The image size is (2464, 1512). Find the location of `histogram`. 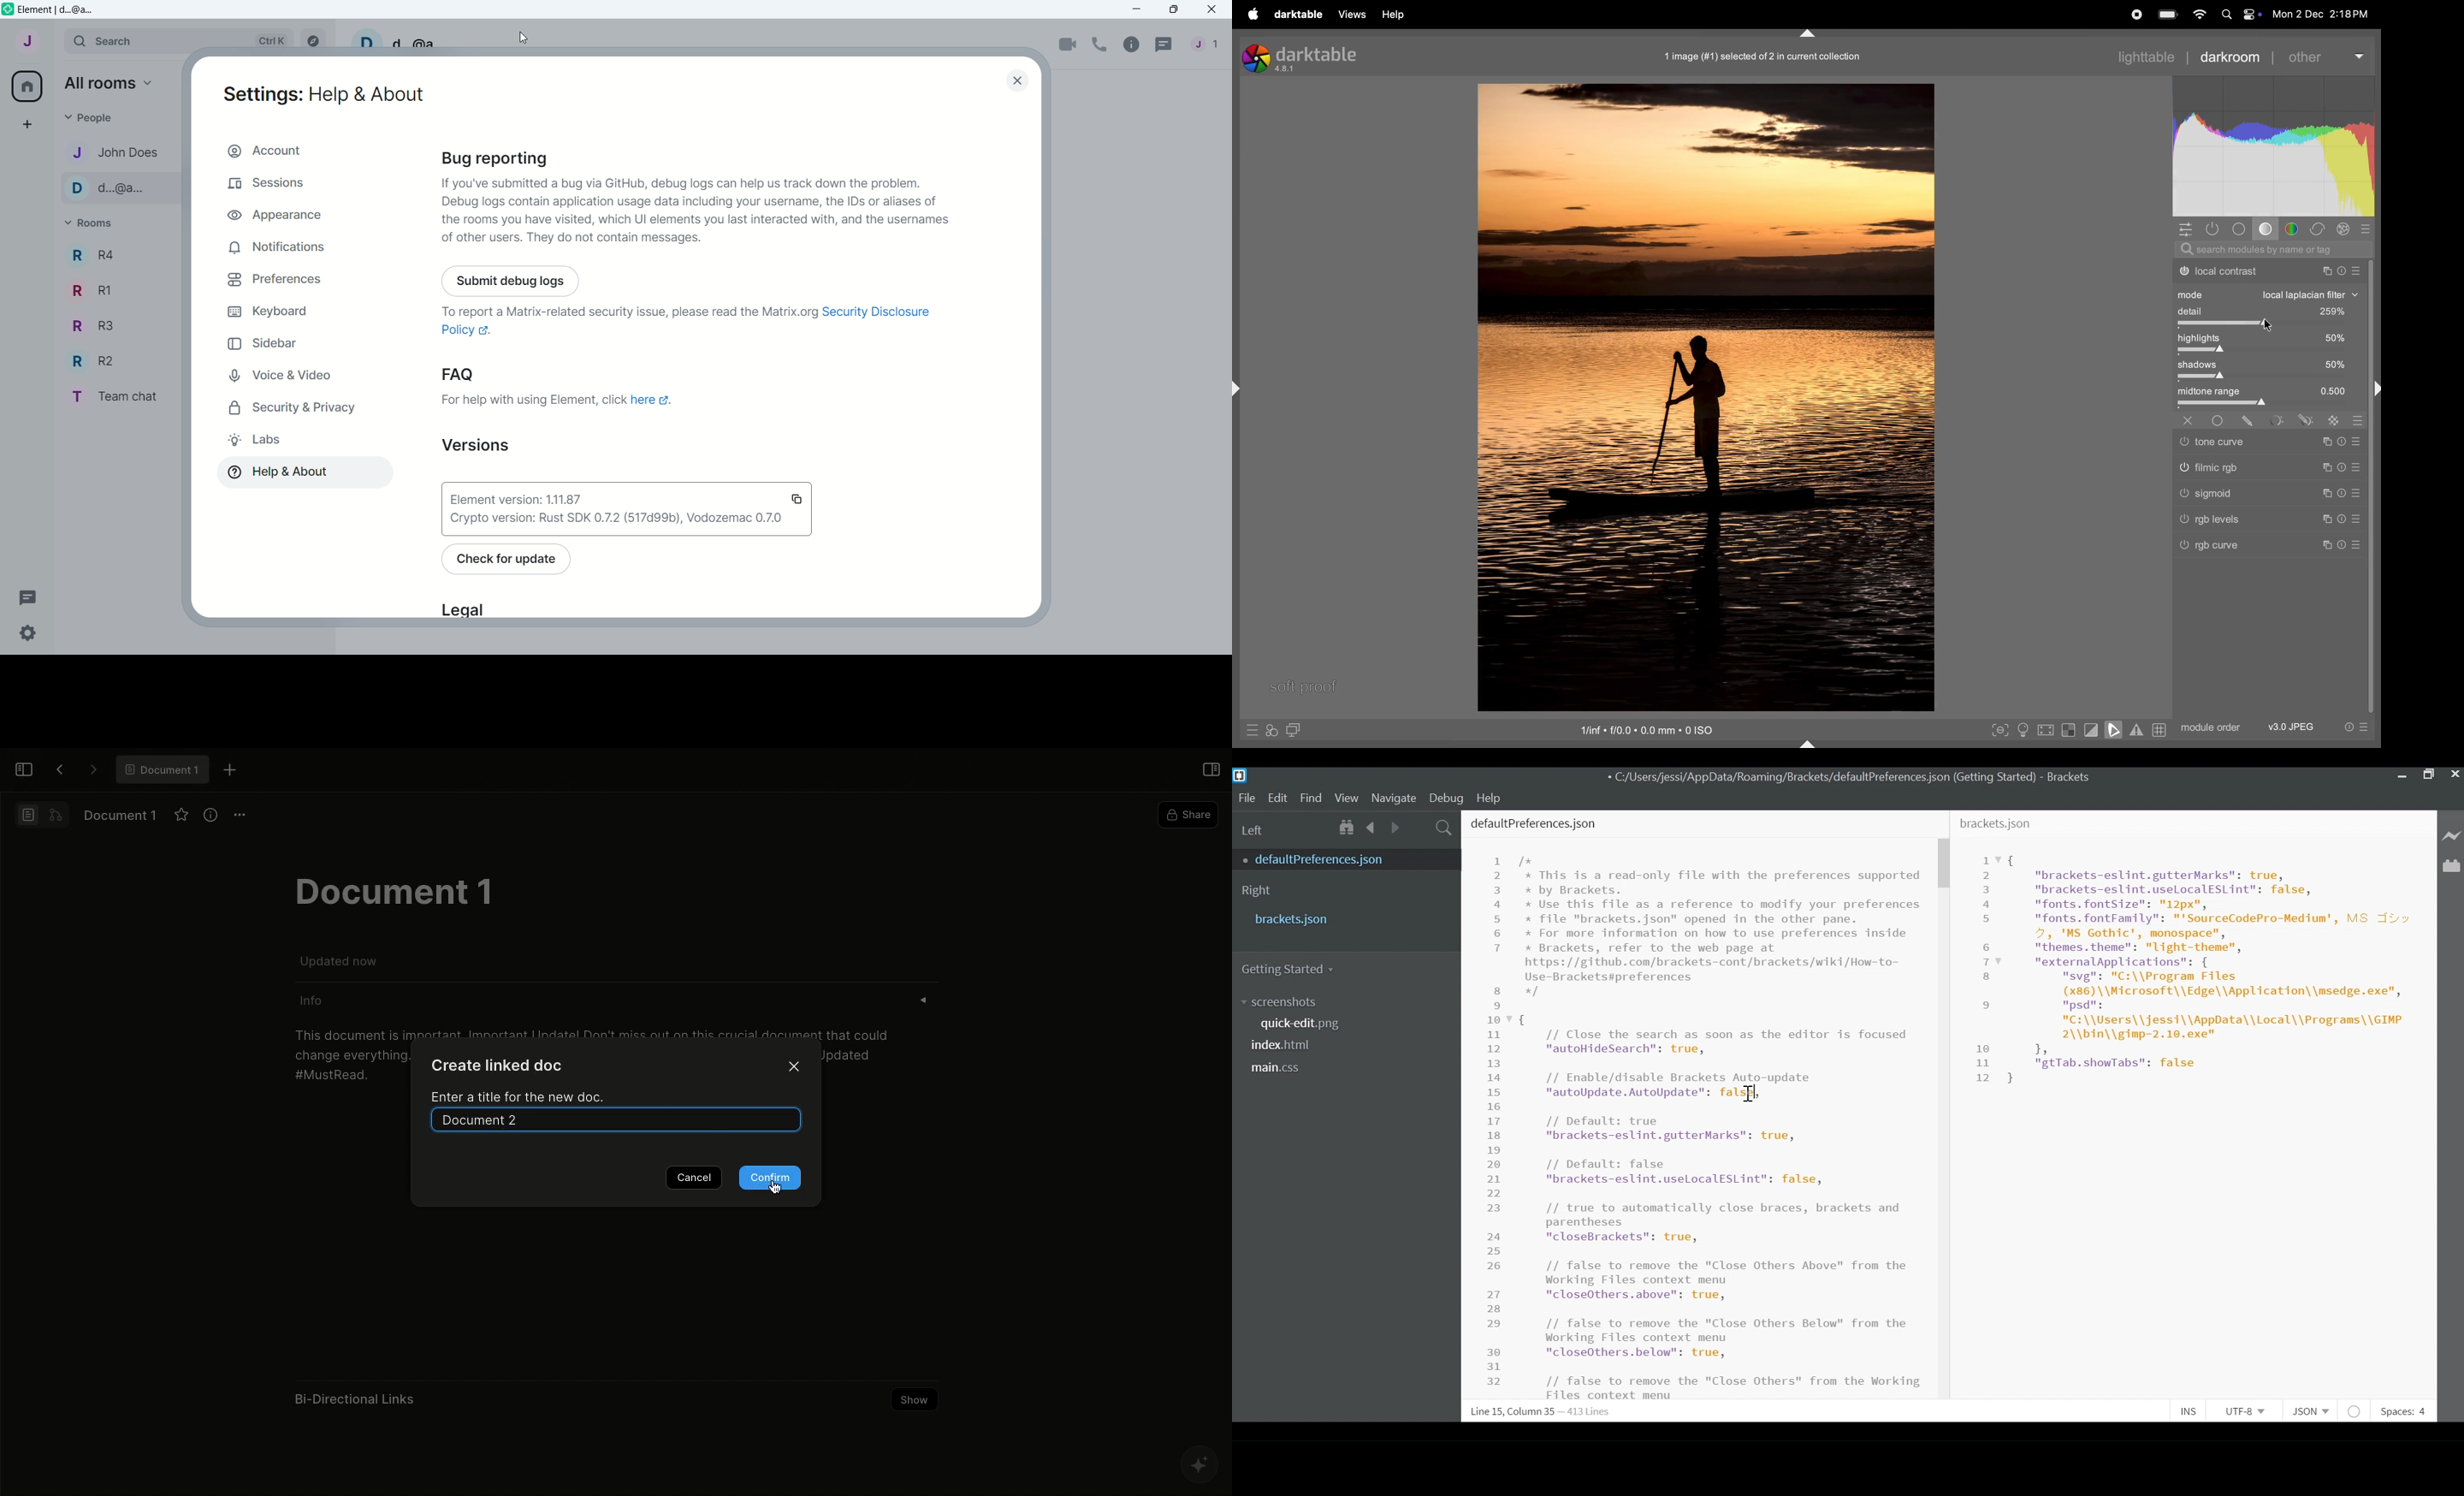

histogram is located at coordinates (2273, 145).